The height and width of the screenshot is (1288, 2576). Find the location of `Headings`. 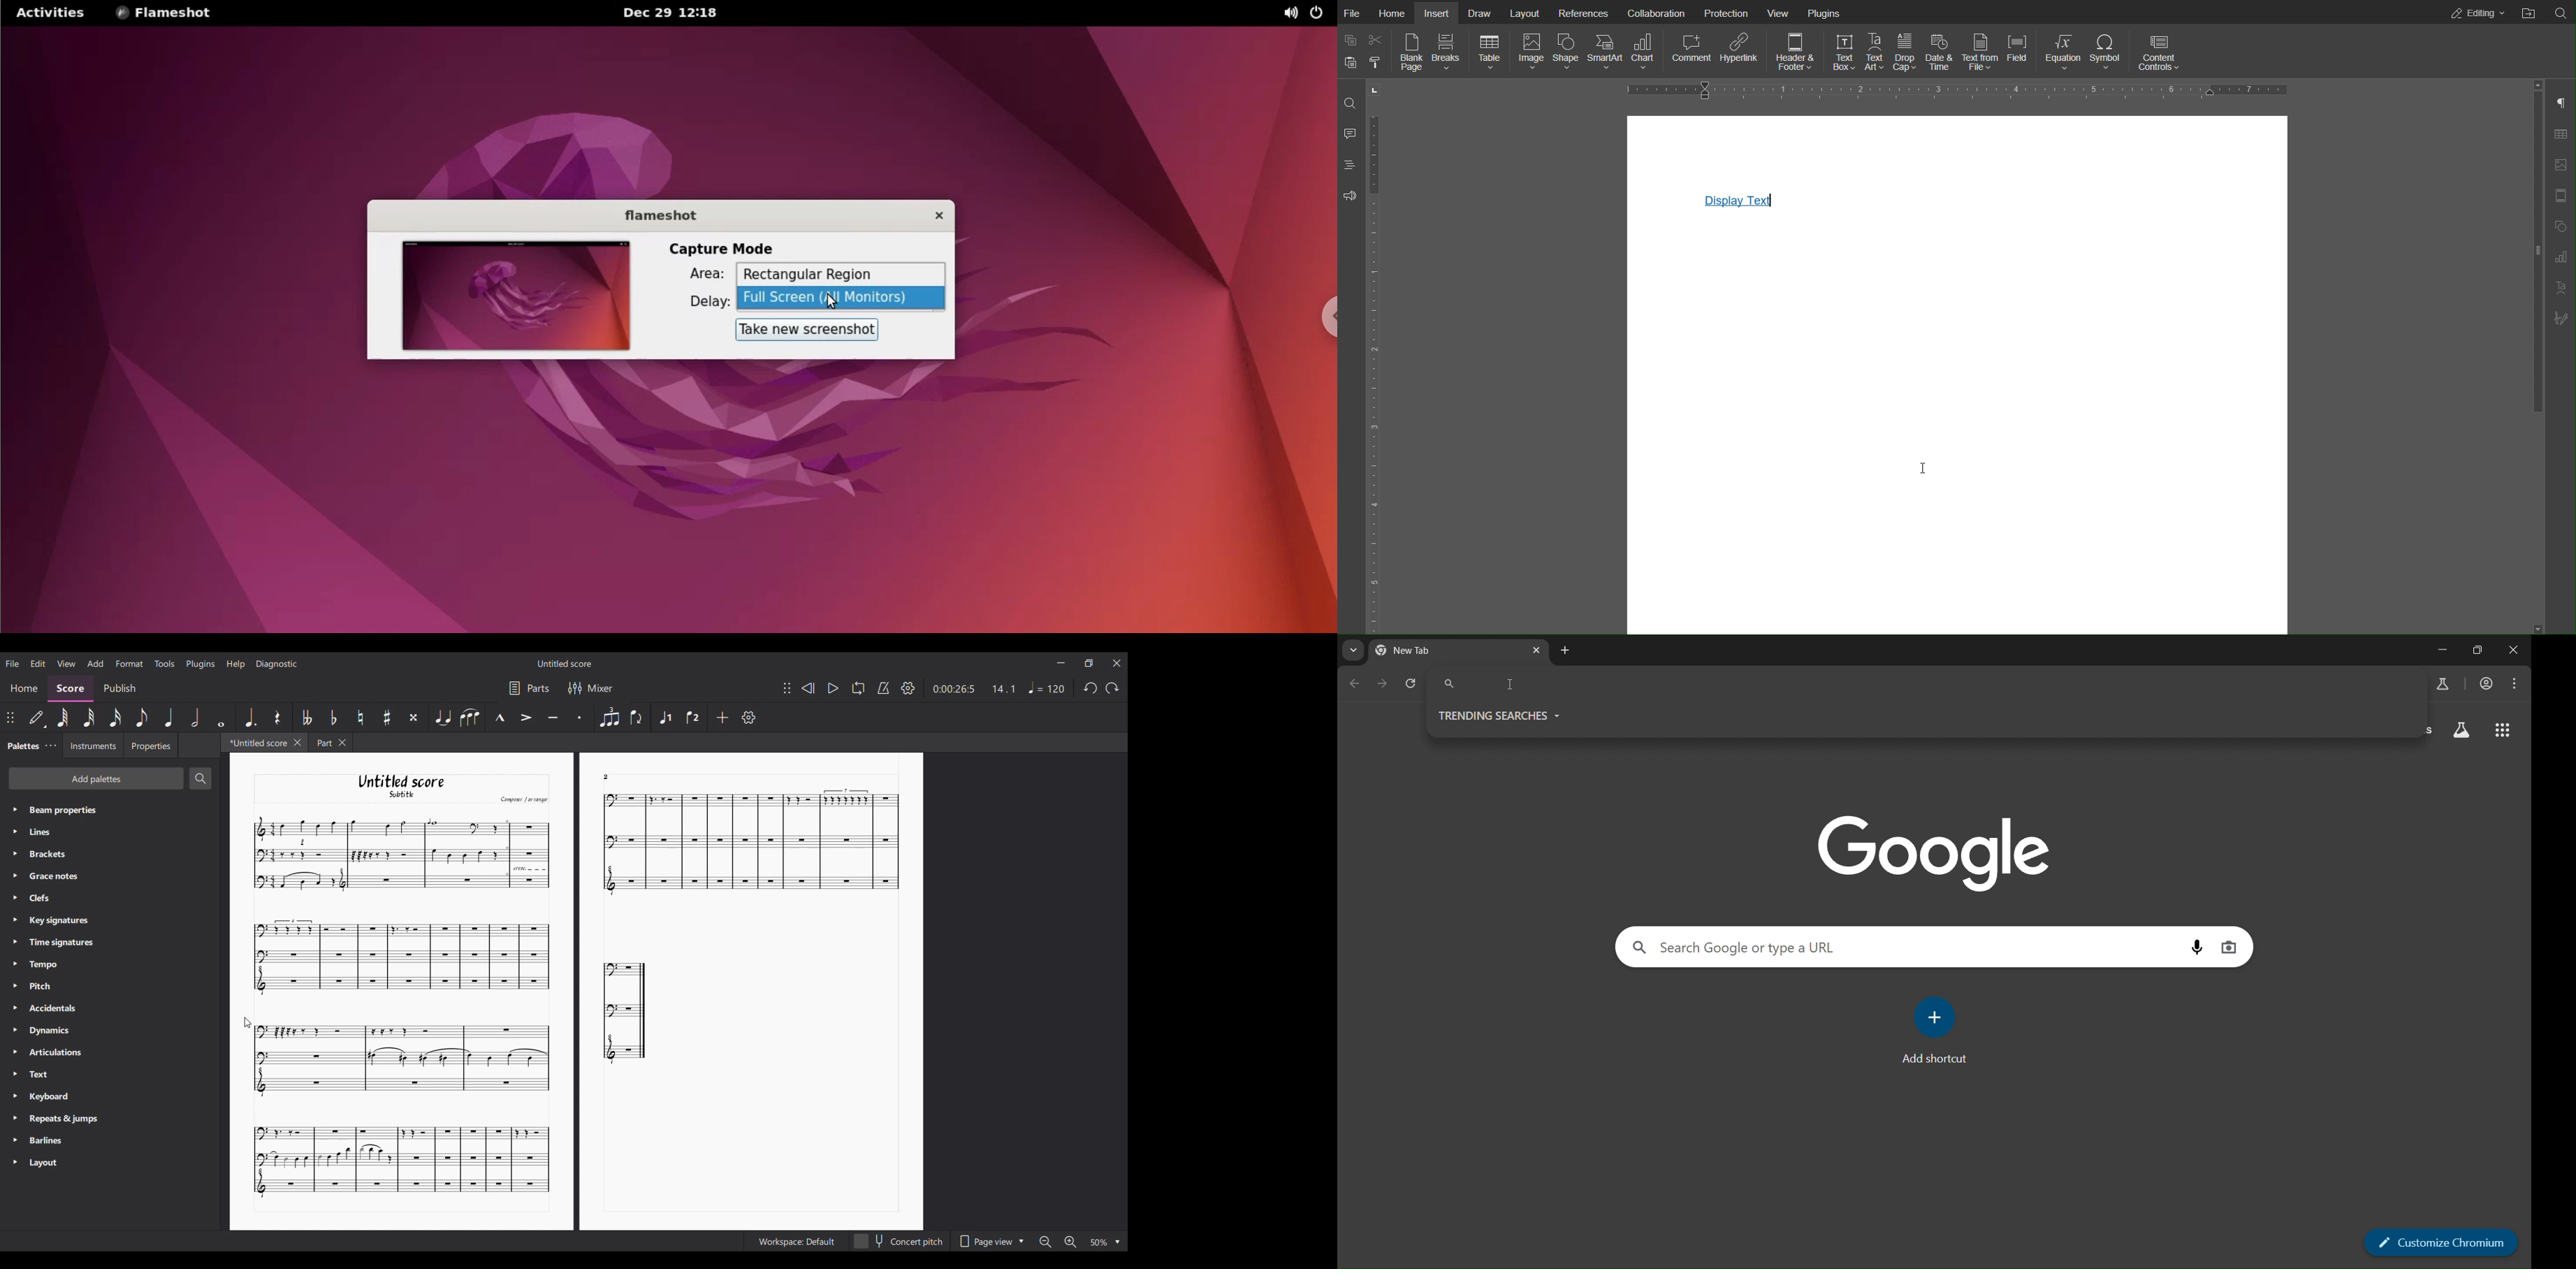

Headings is located at coordinates (1349, 165).